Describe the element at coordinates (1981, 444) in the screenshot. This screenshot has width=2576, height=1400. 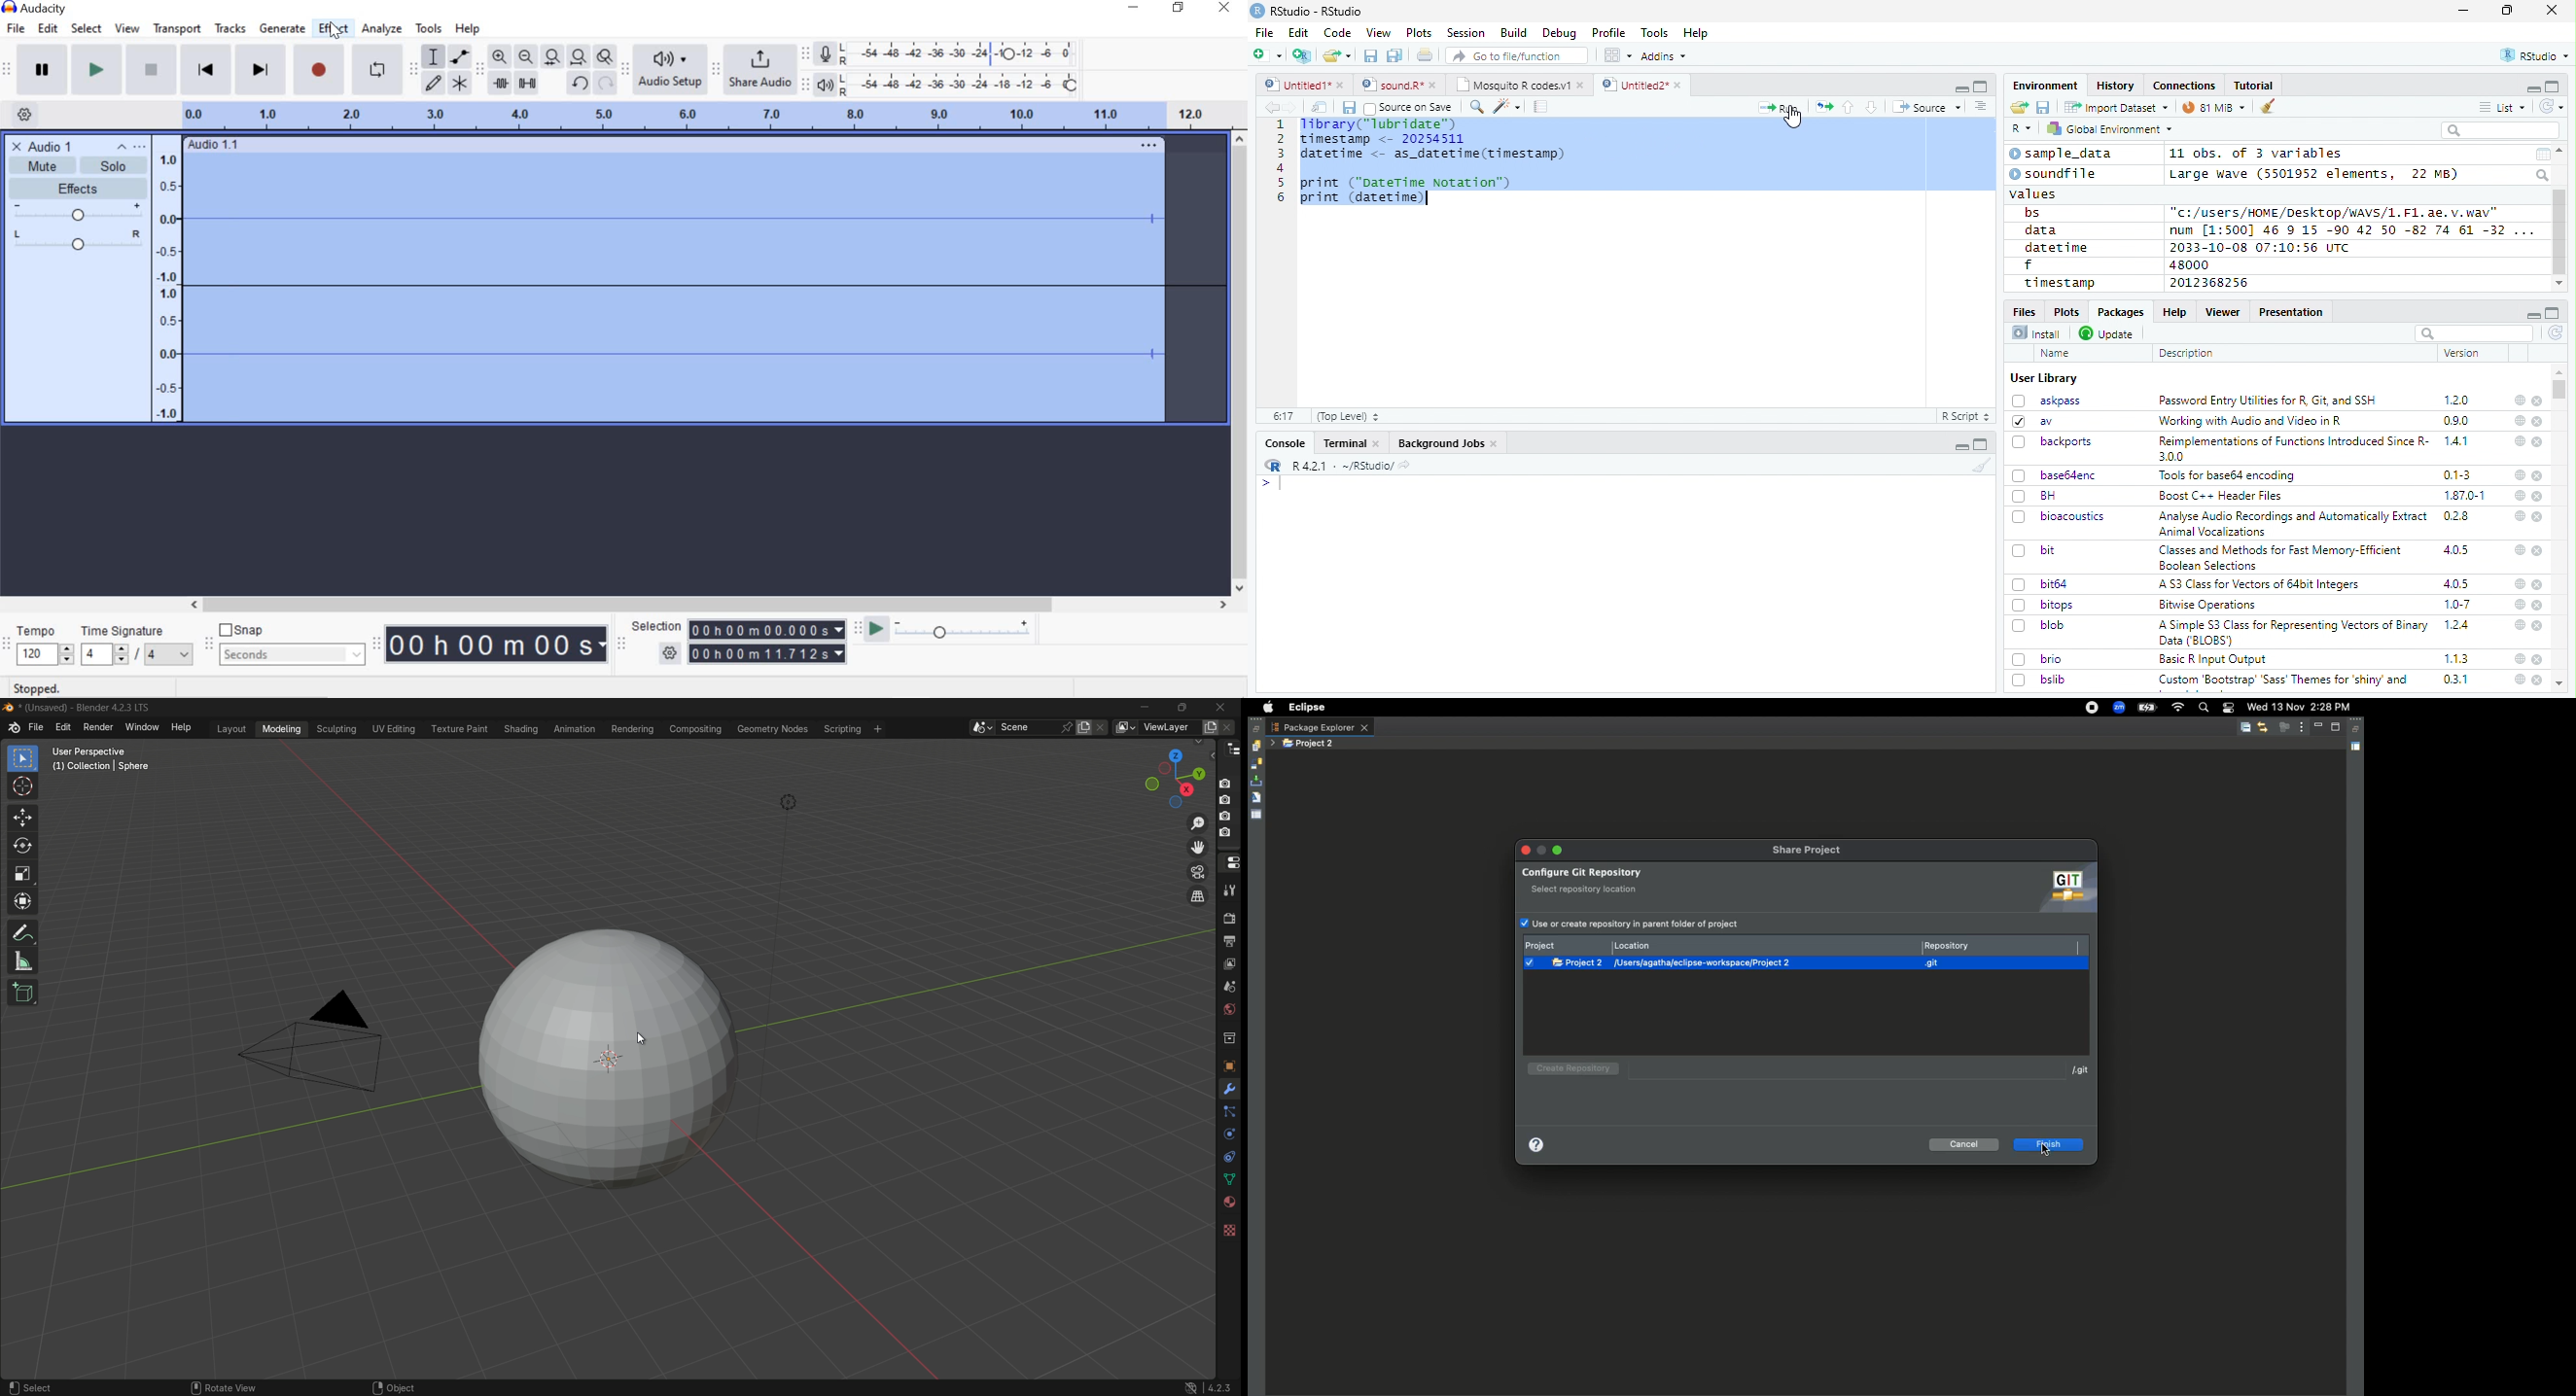
I see `Full screen` at that location.